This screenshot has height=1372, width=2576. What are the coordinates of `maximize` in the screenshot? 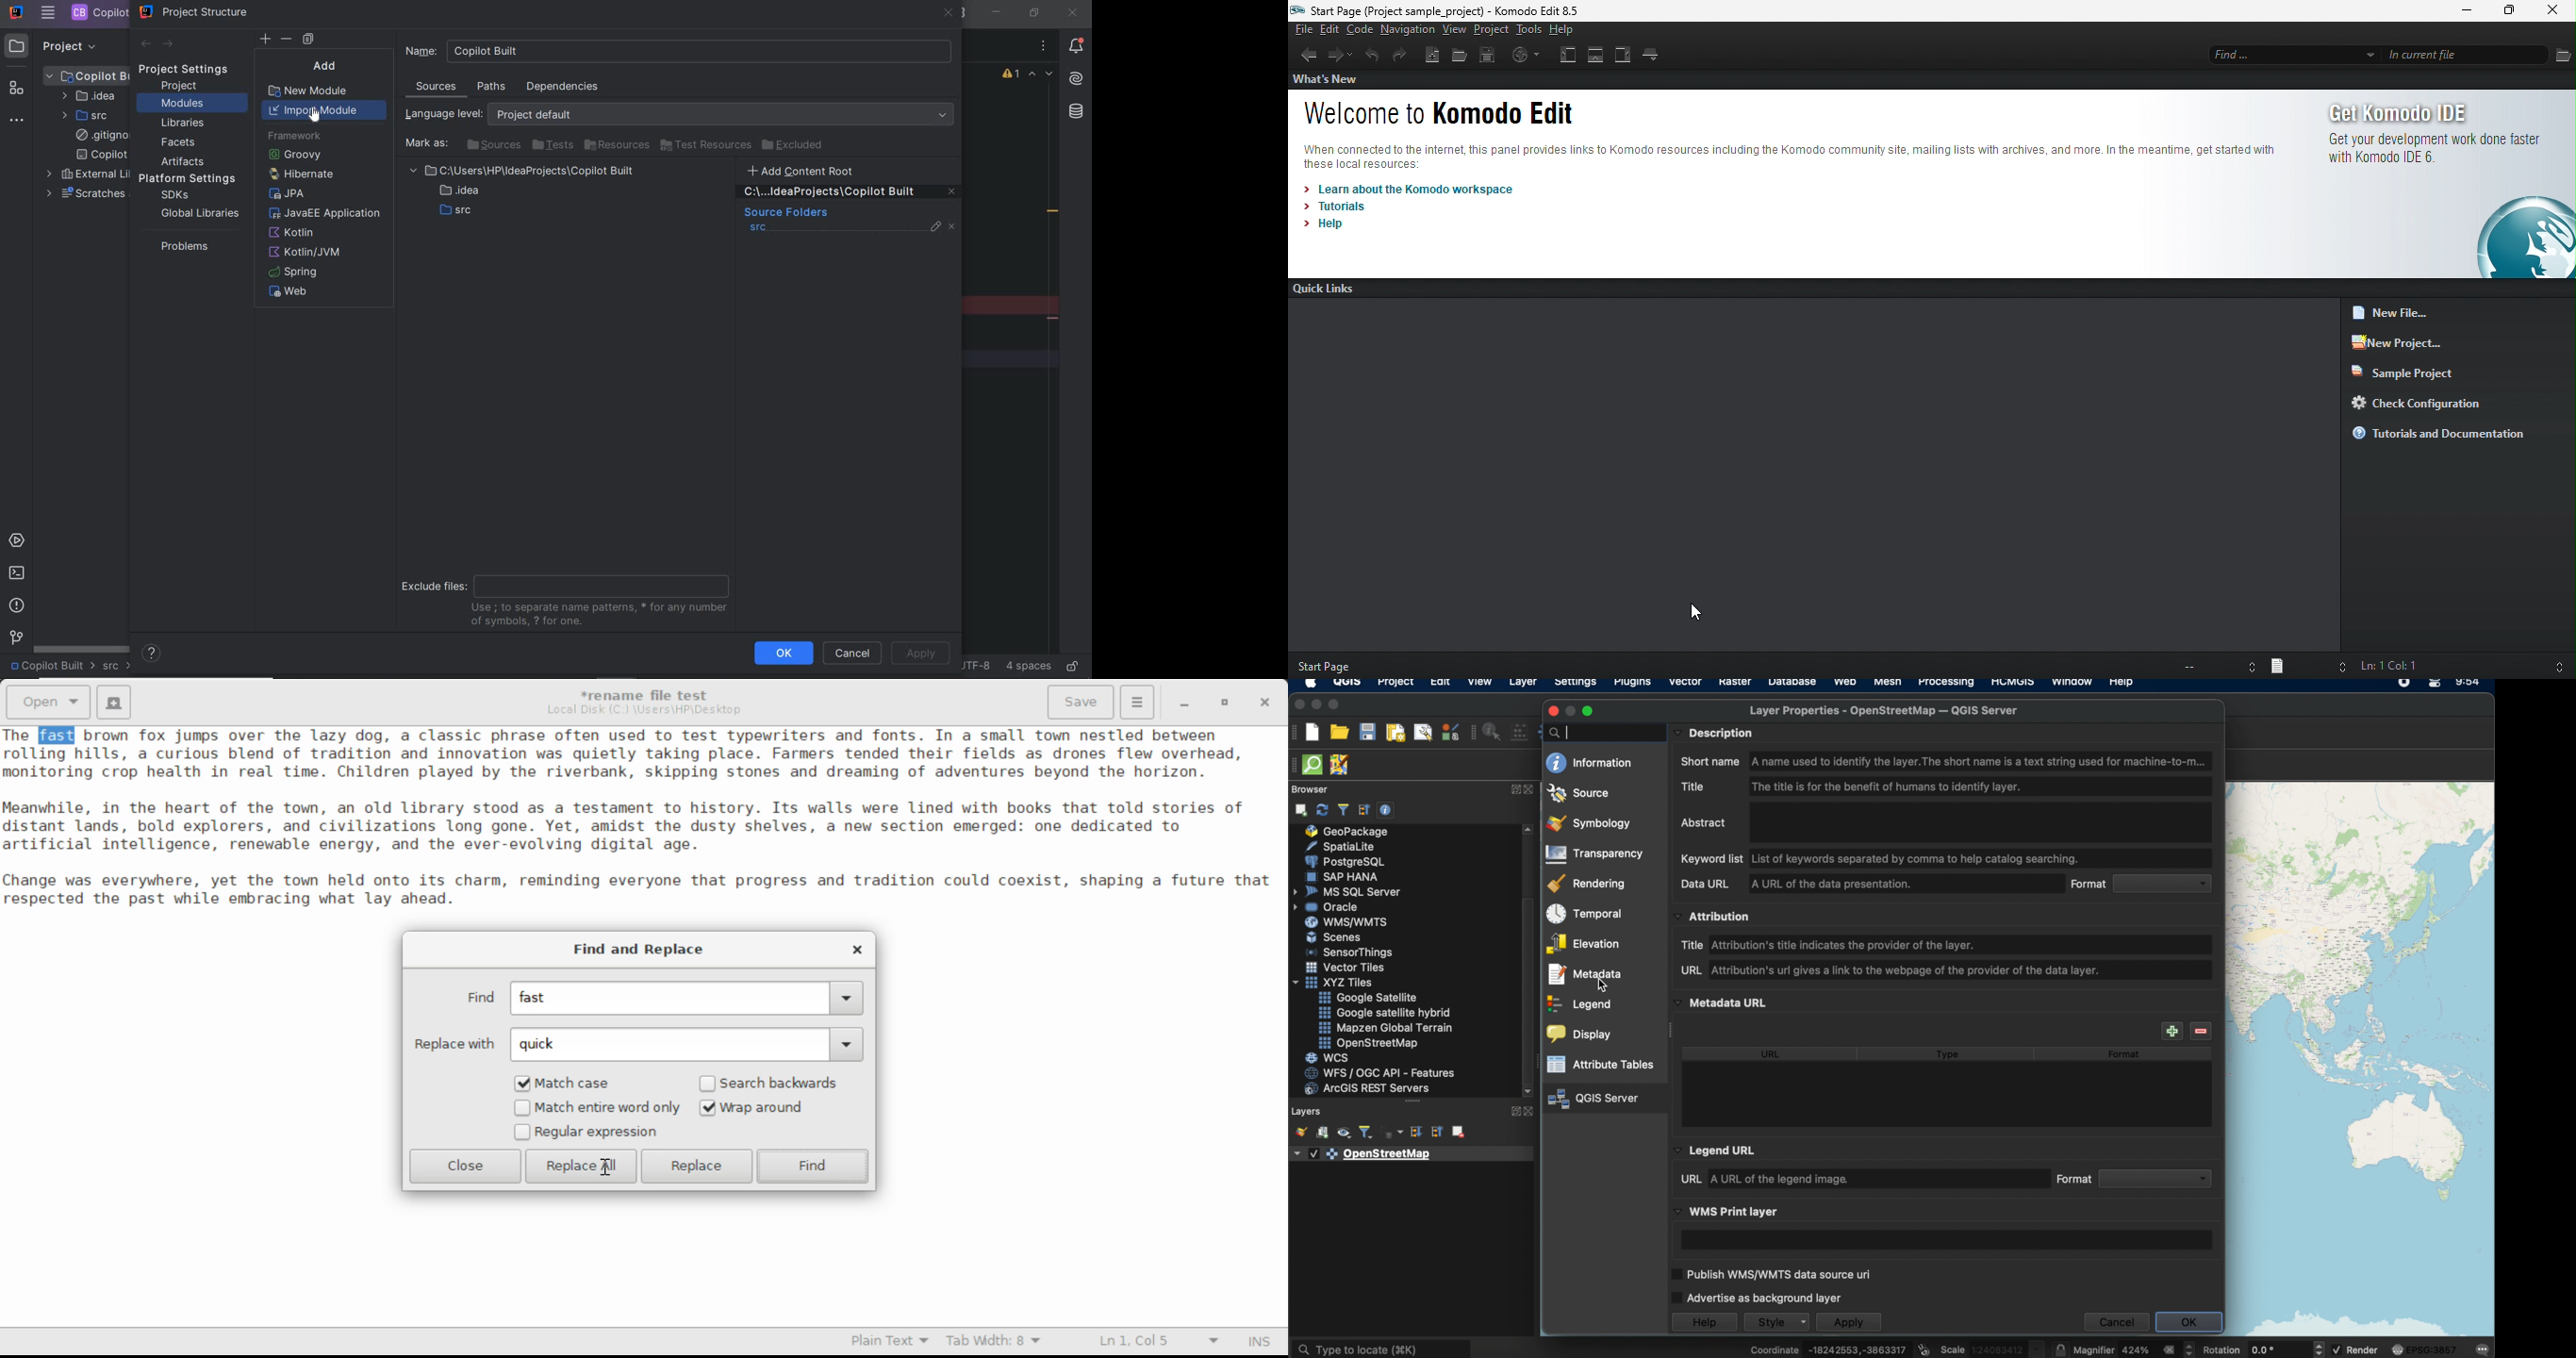 It's located at (1589, 711).